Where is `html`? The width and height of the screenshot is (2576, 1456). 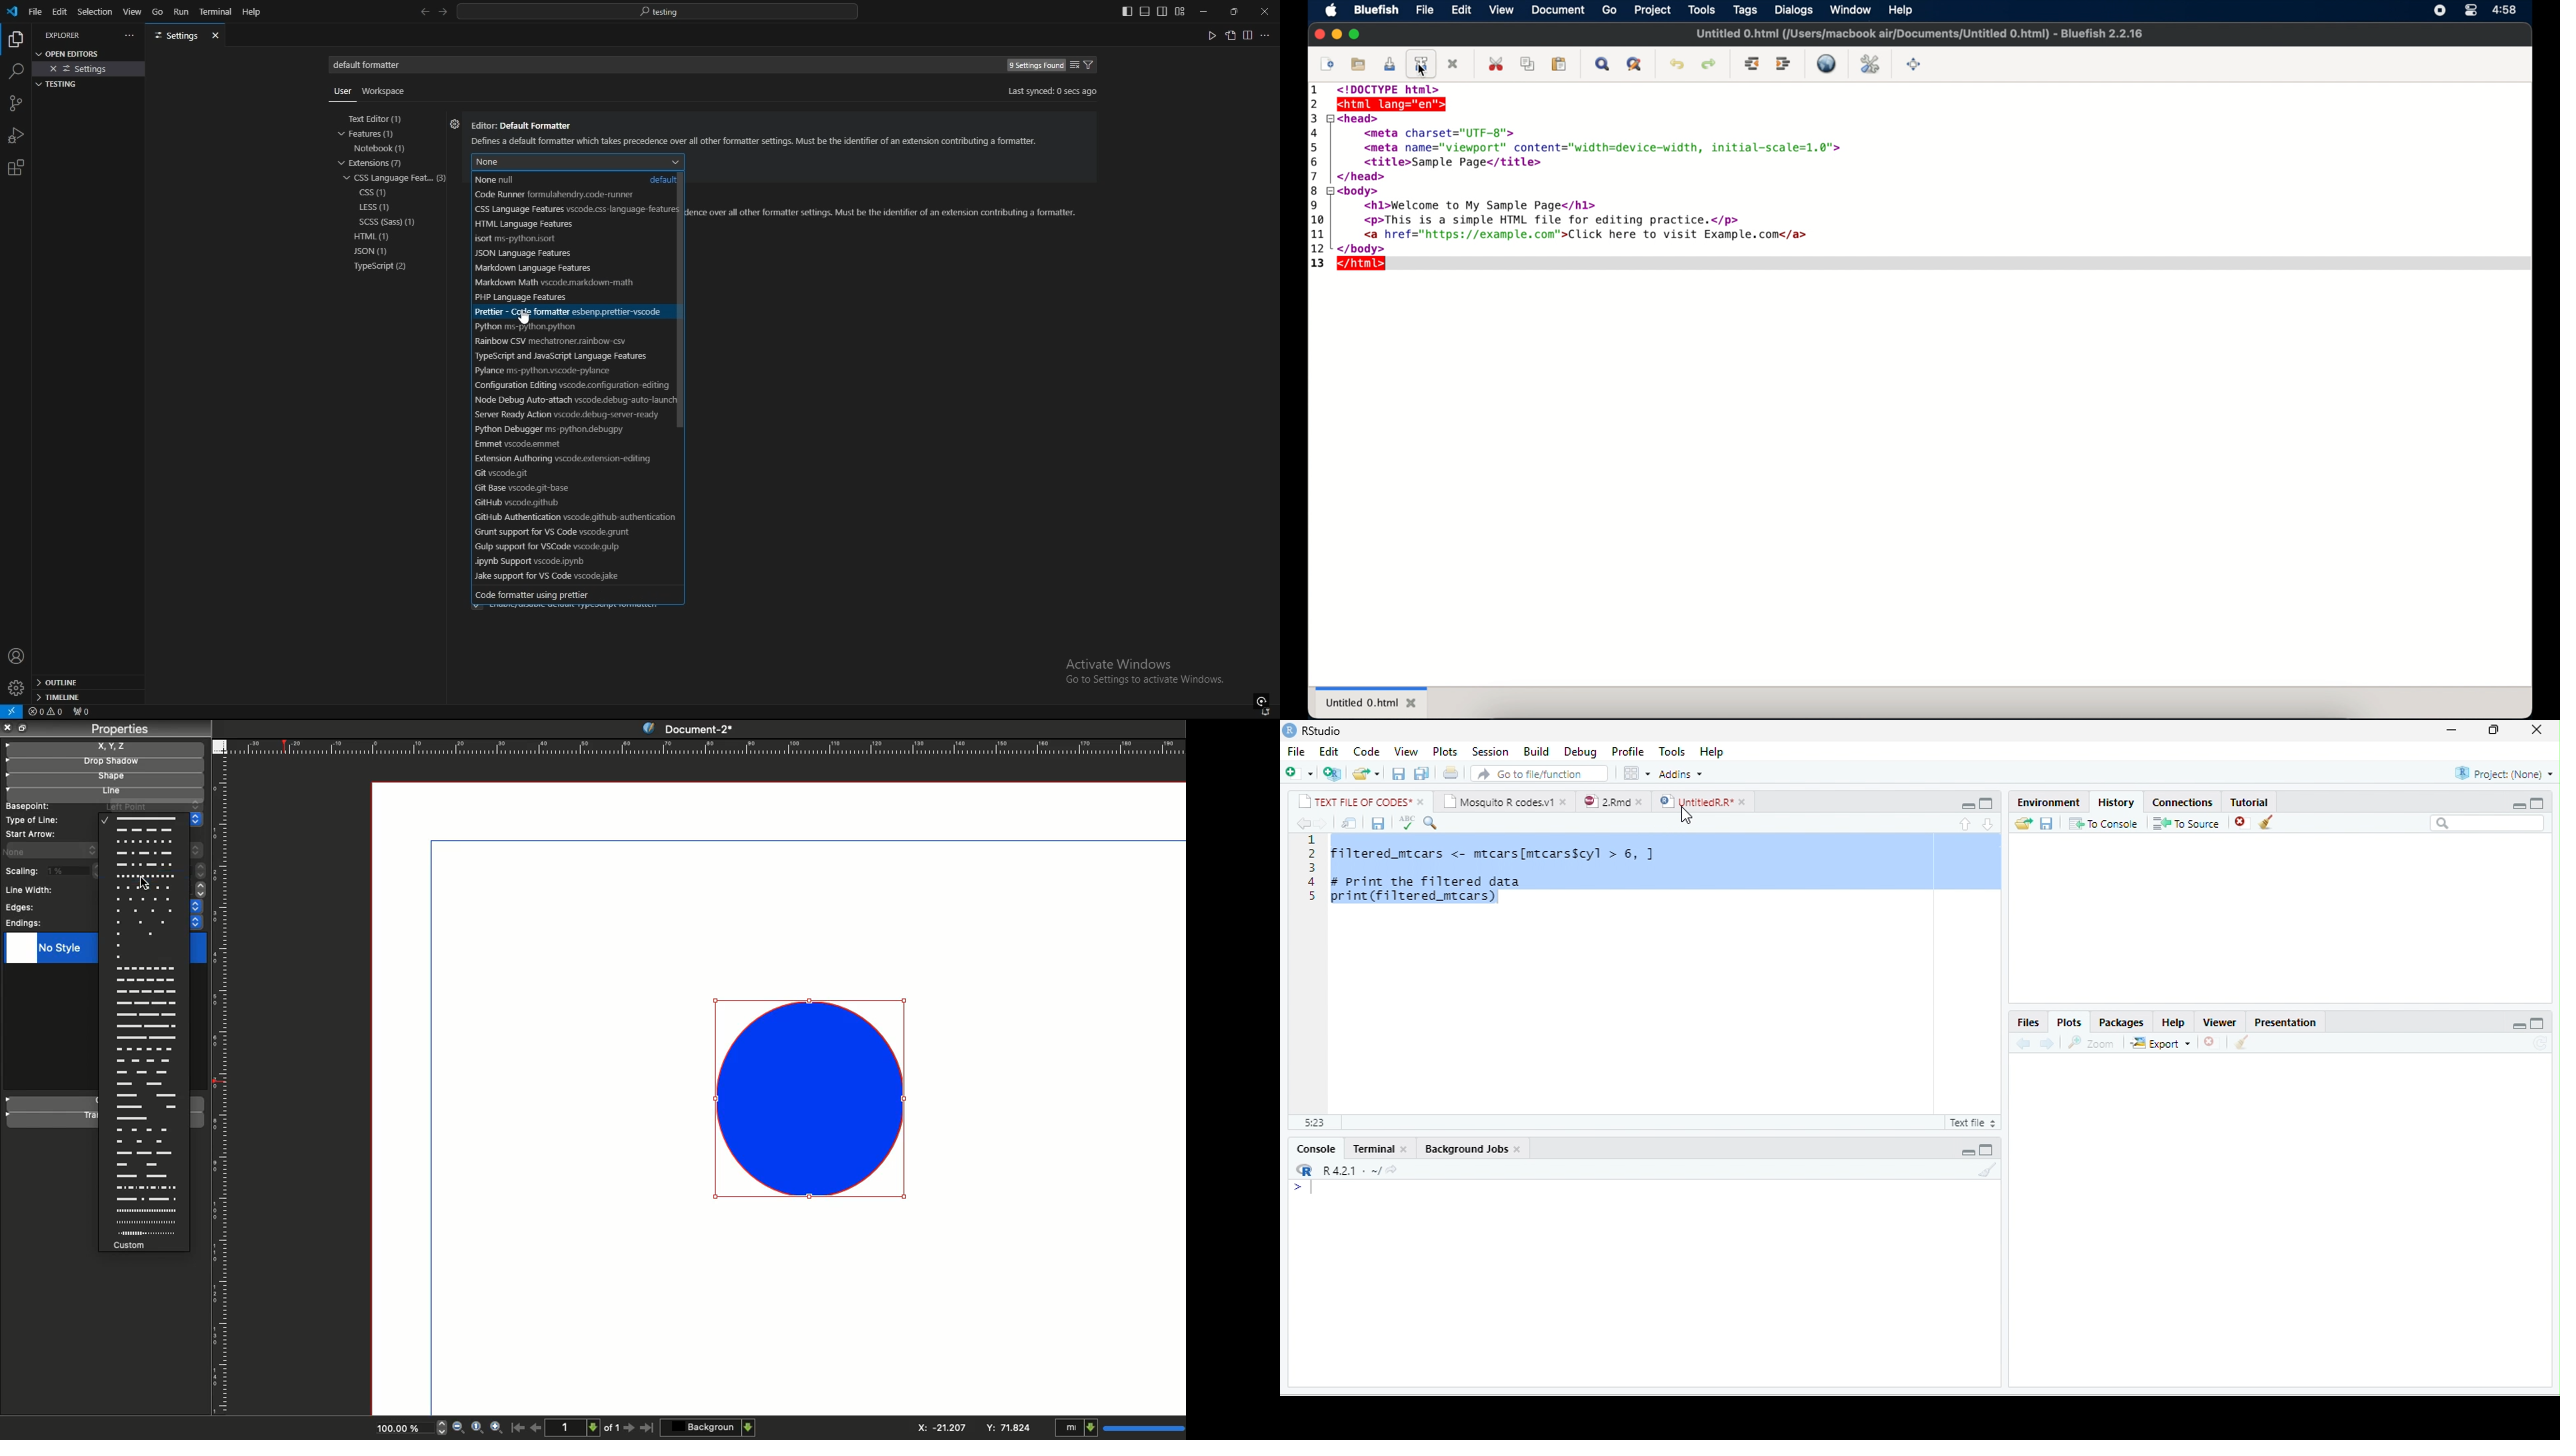 html is located at coordinates (377, 236).